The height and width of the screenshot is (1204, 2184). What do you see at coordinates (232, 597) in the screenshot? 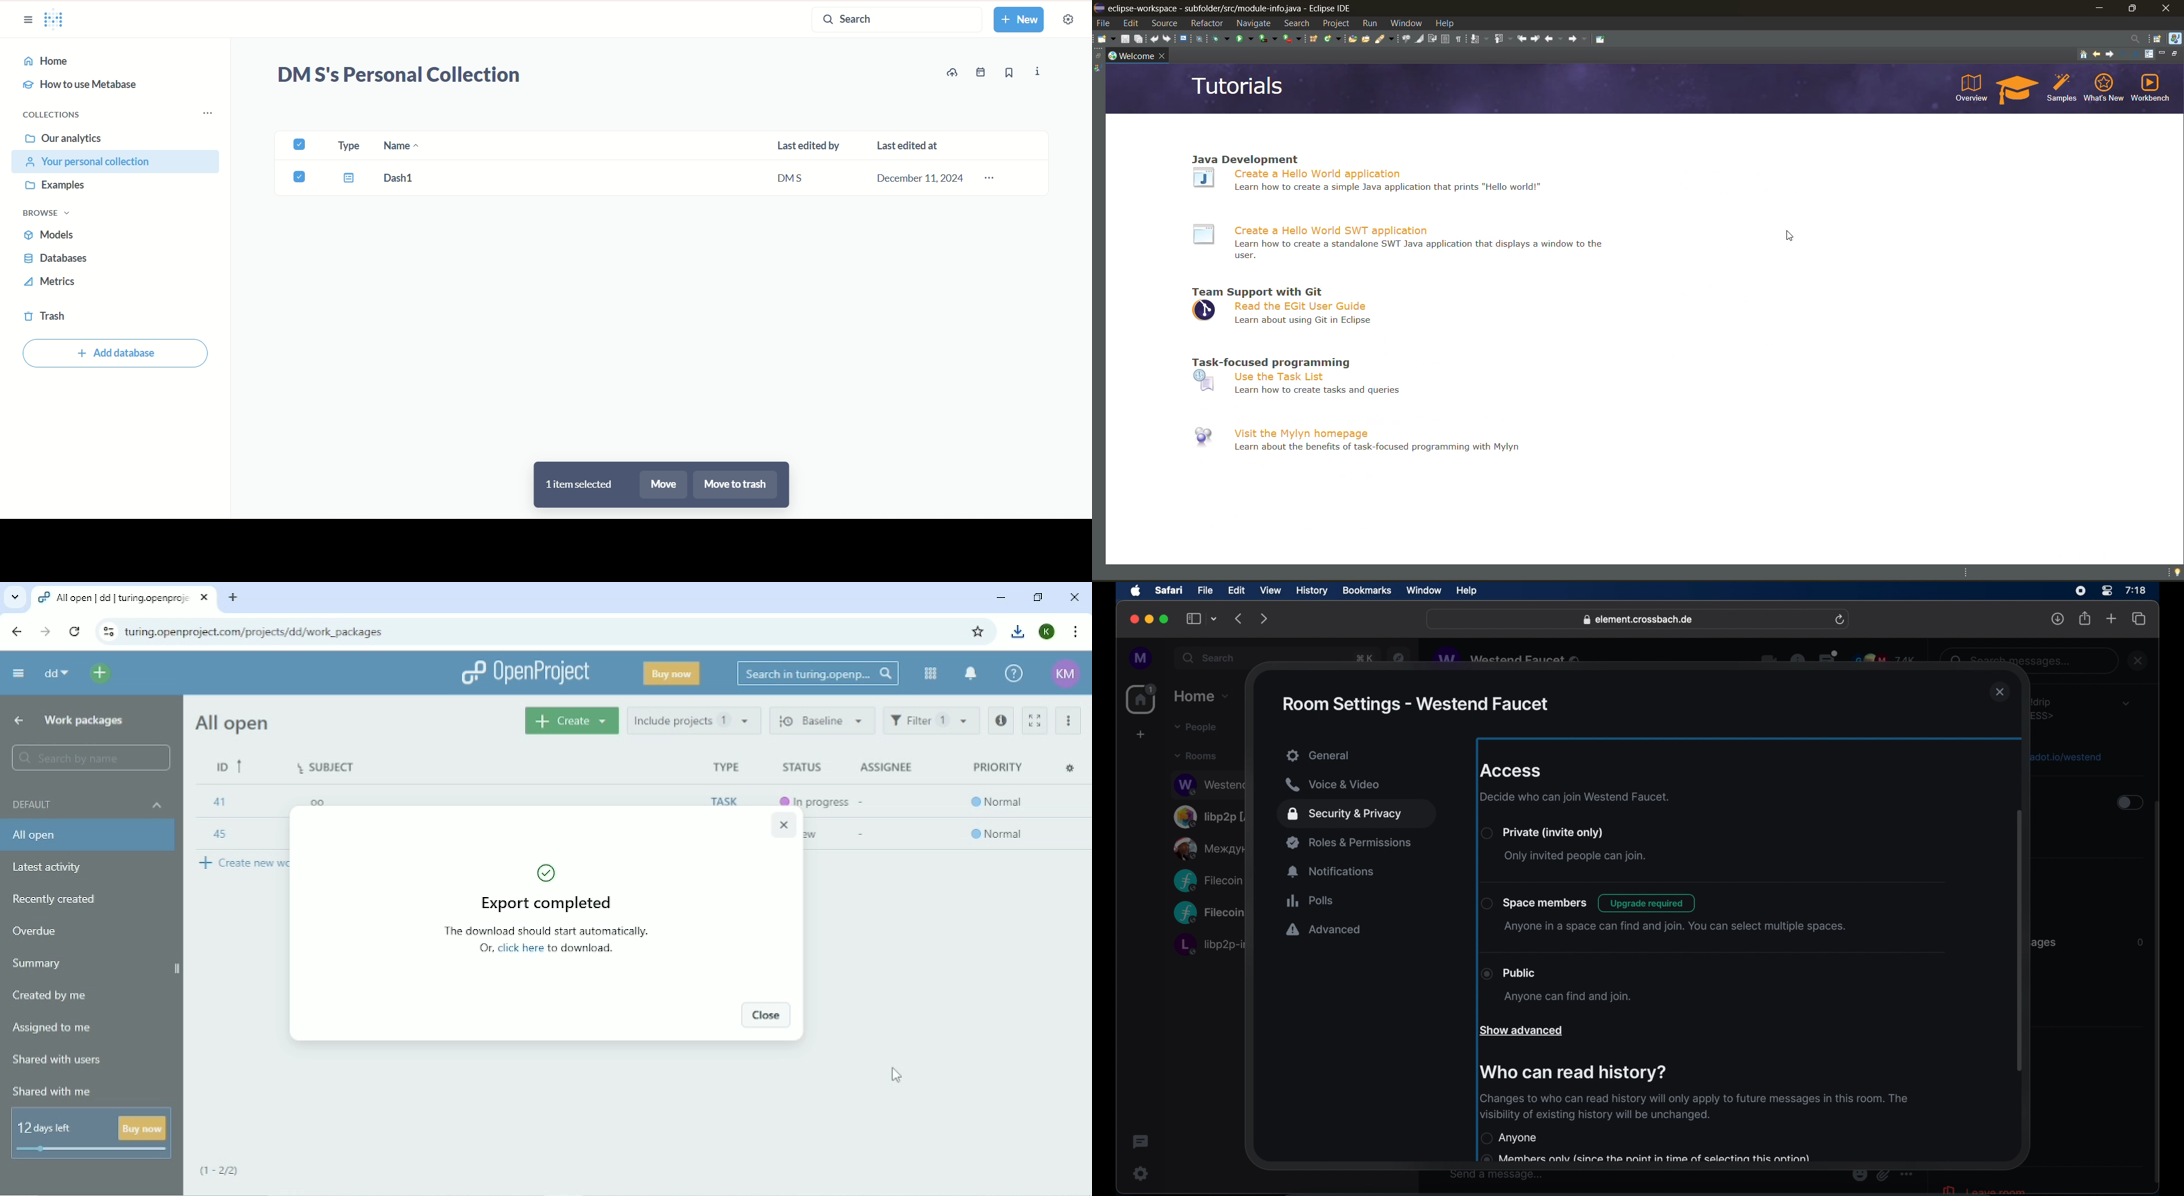
I see `New tab` at bounding box center [232, 597].